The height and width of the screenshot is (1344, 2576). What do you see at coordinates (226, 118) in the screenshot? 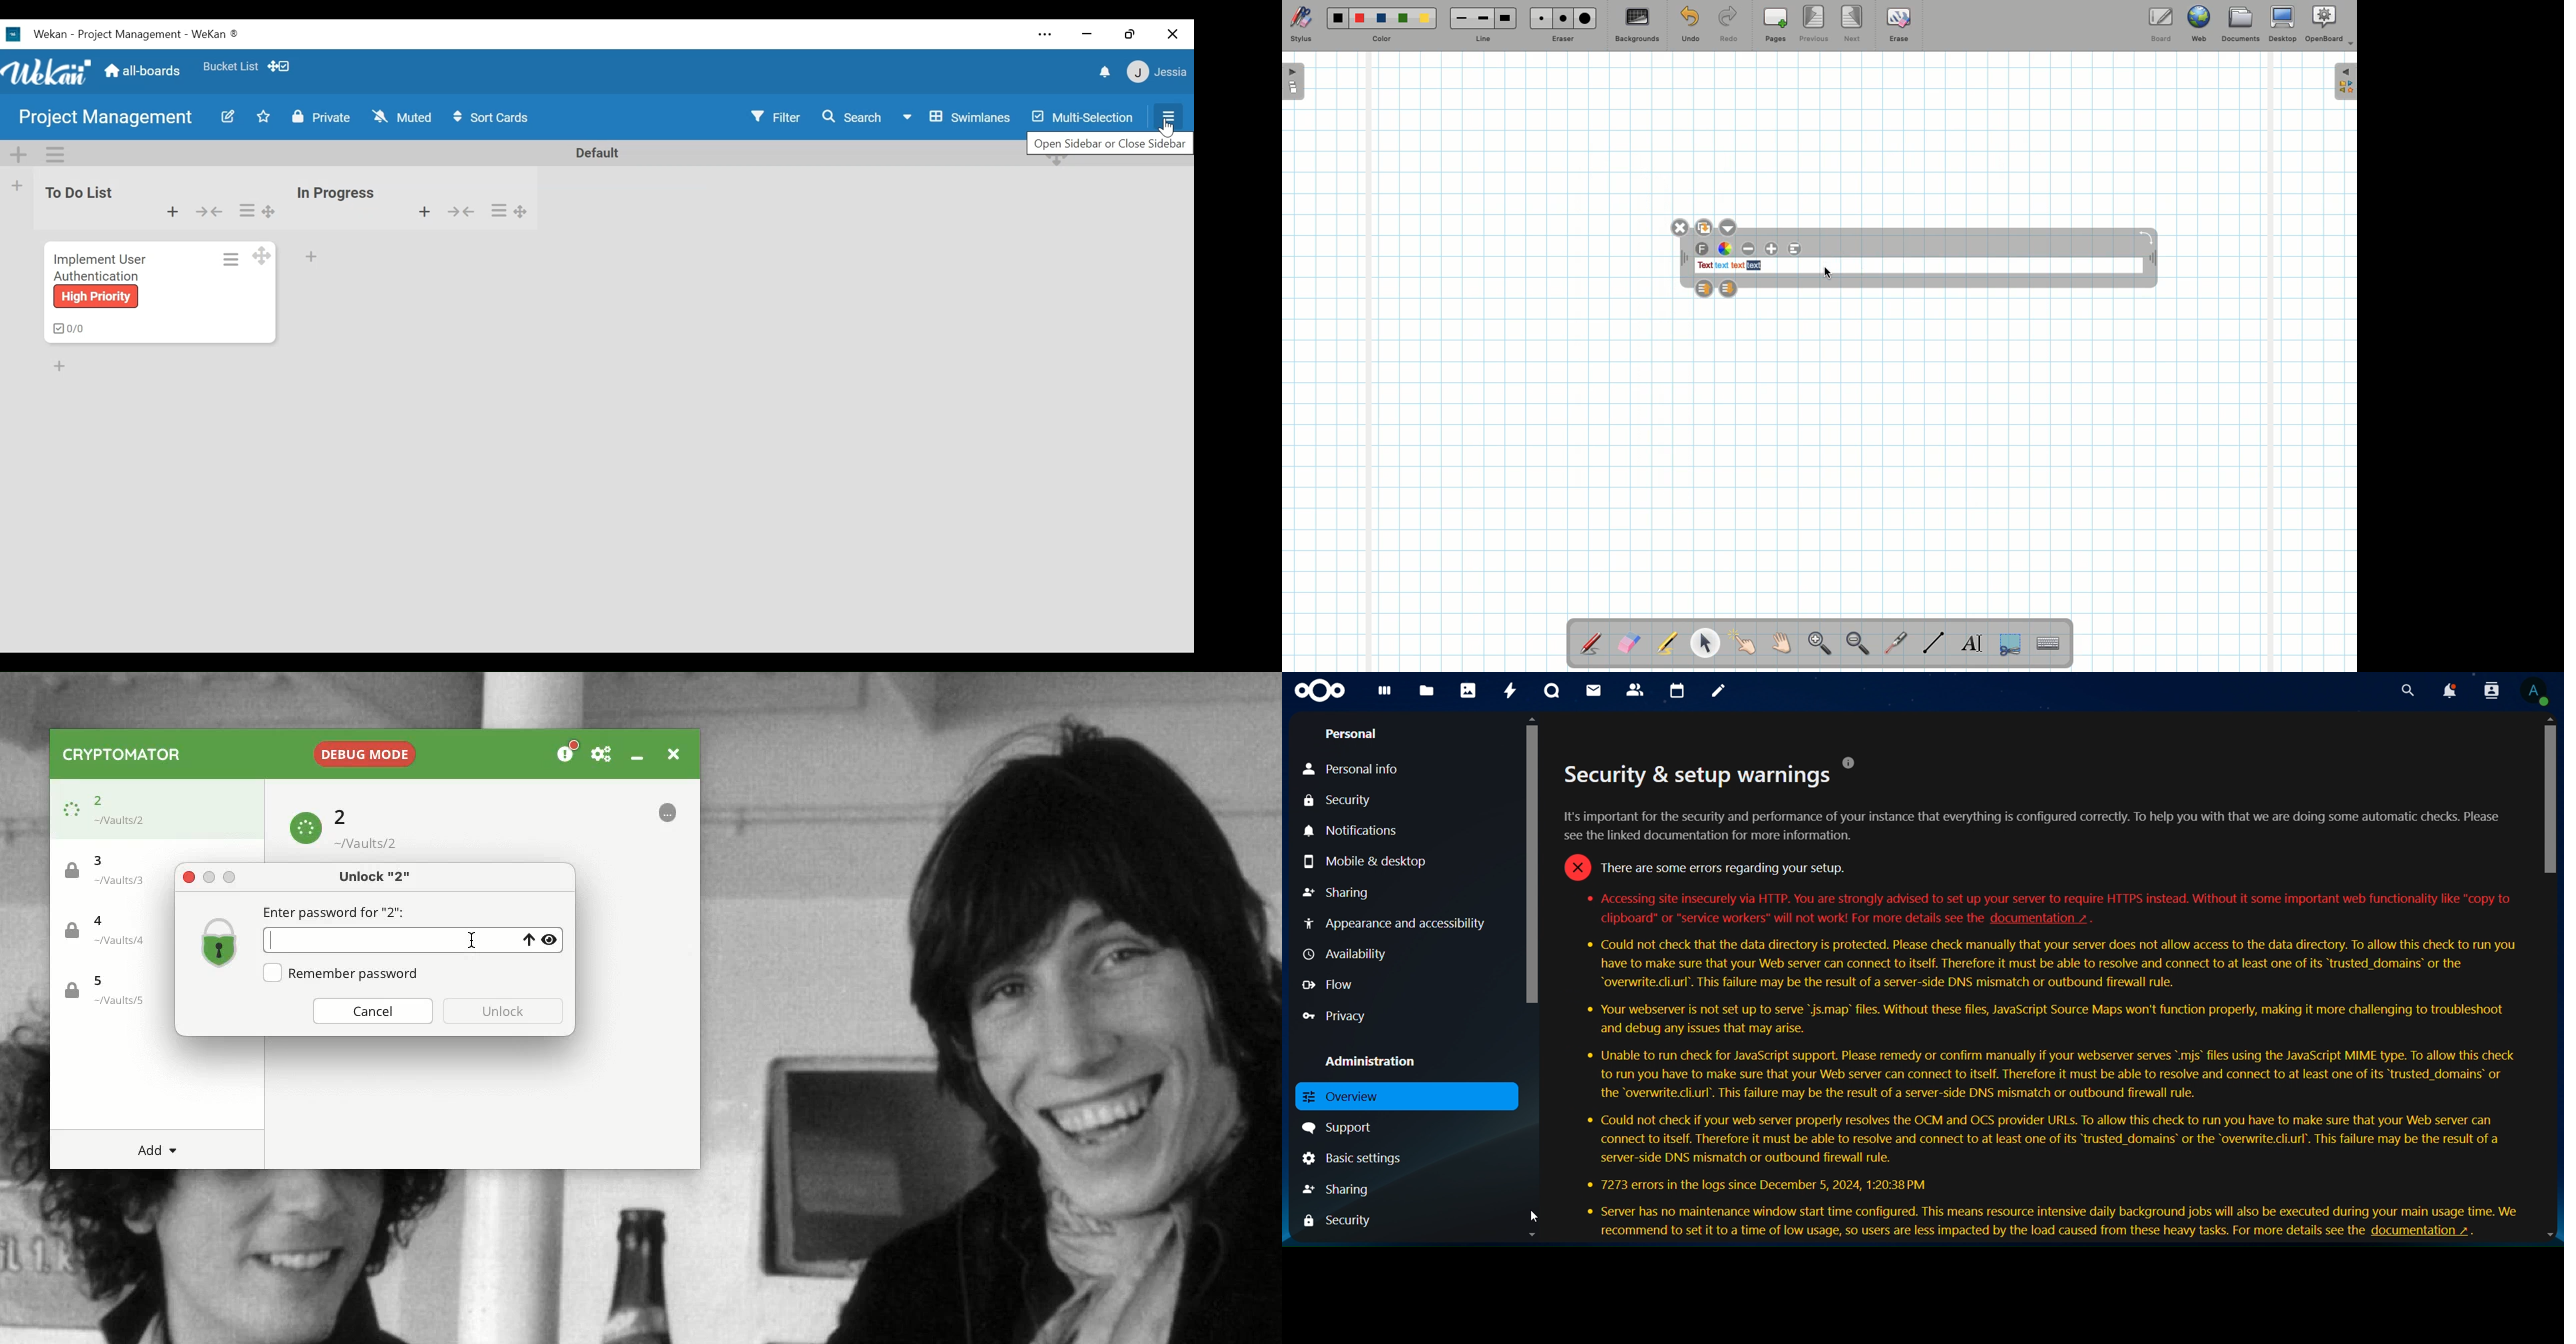
I see `Edit` at bounding box center [226, 118].